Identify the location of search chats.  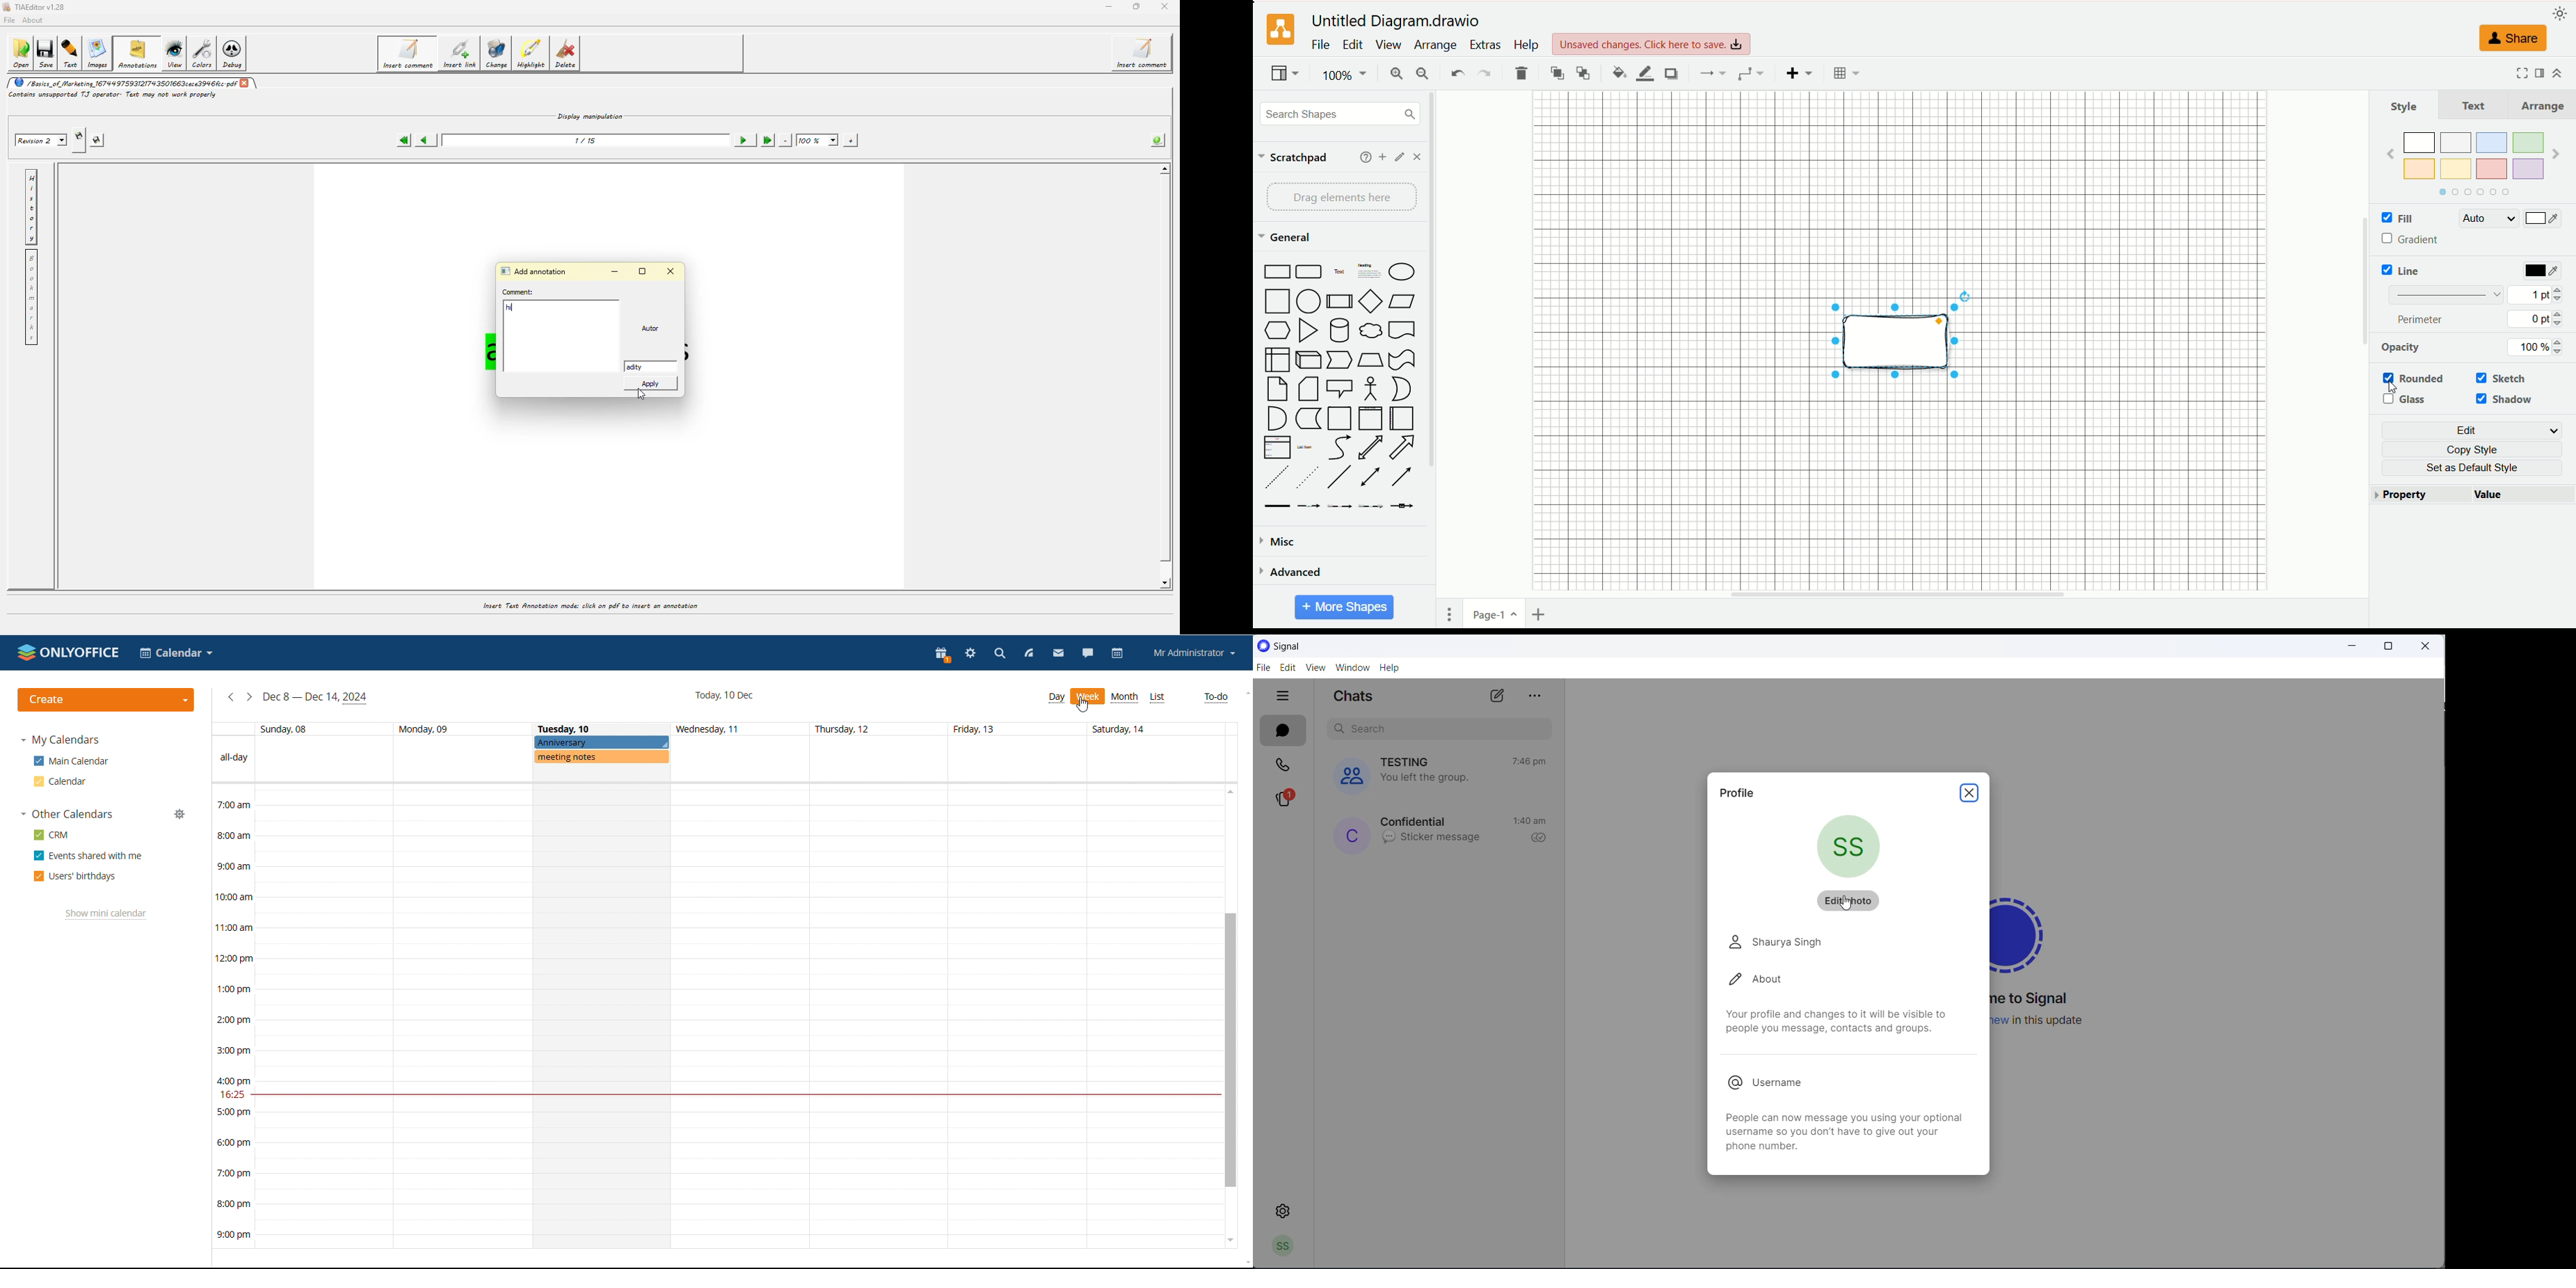
(1435, 729).